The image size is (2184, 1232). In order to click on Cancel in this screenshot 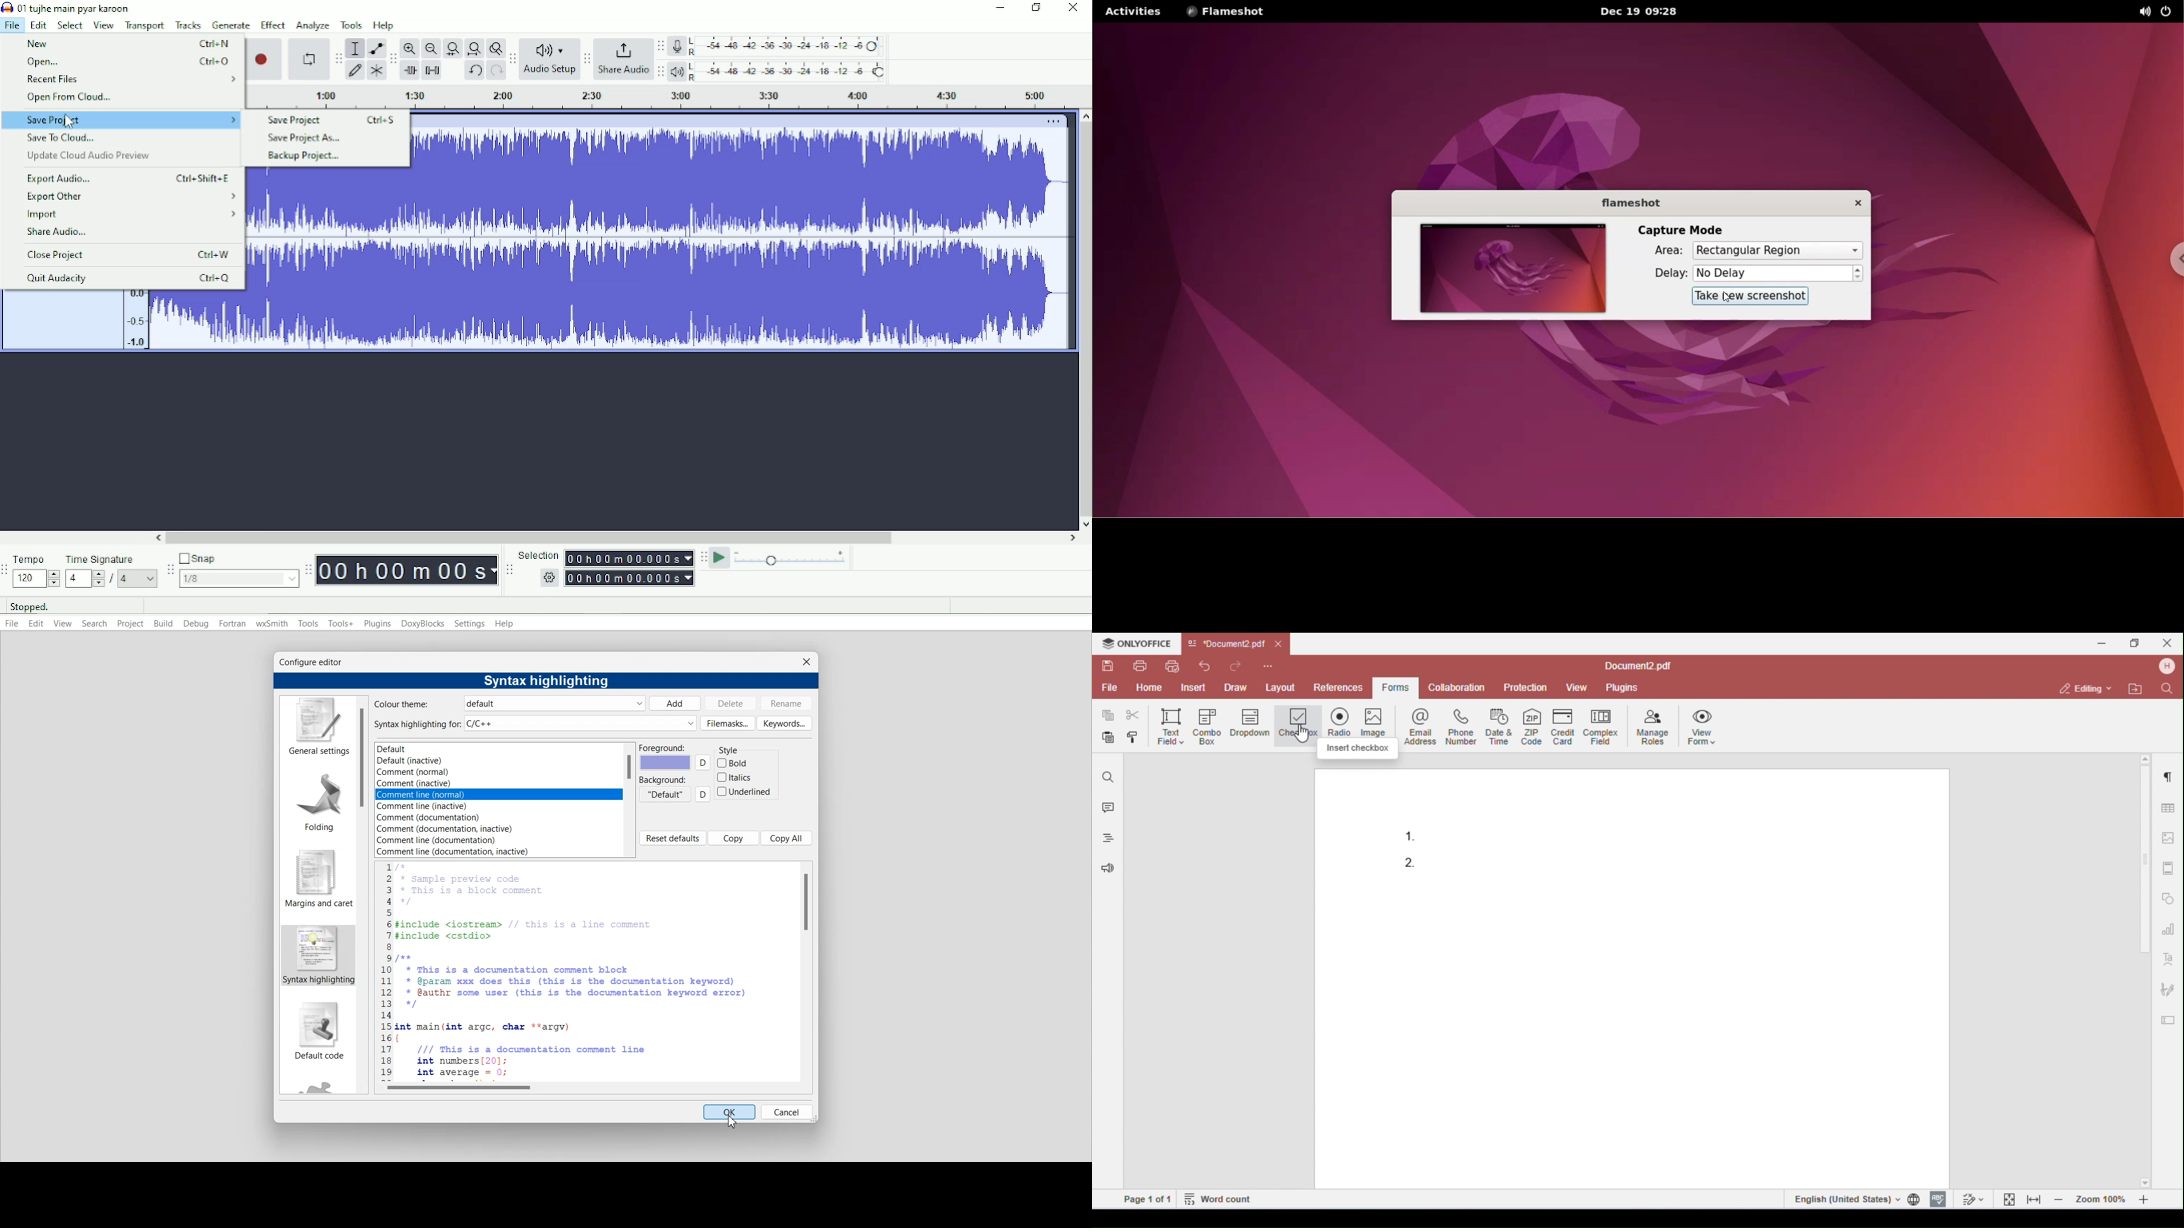, I will do `click(787, 1112)`.